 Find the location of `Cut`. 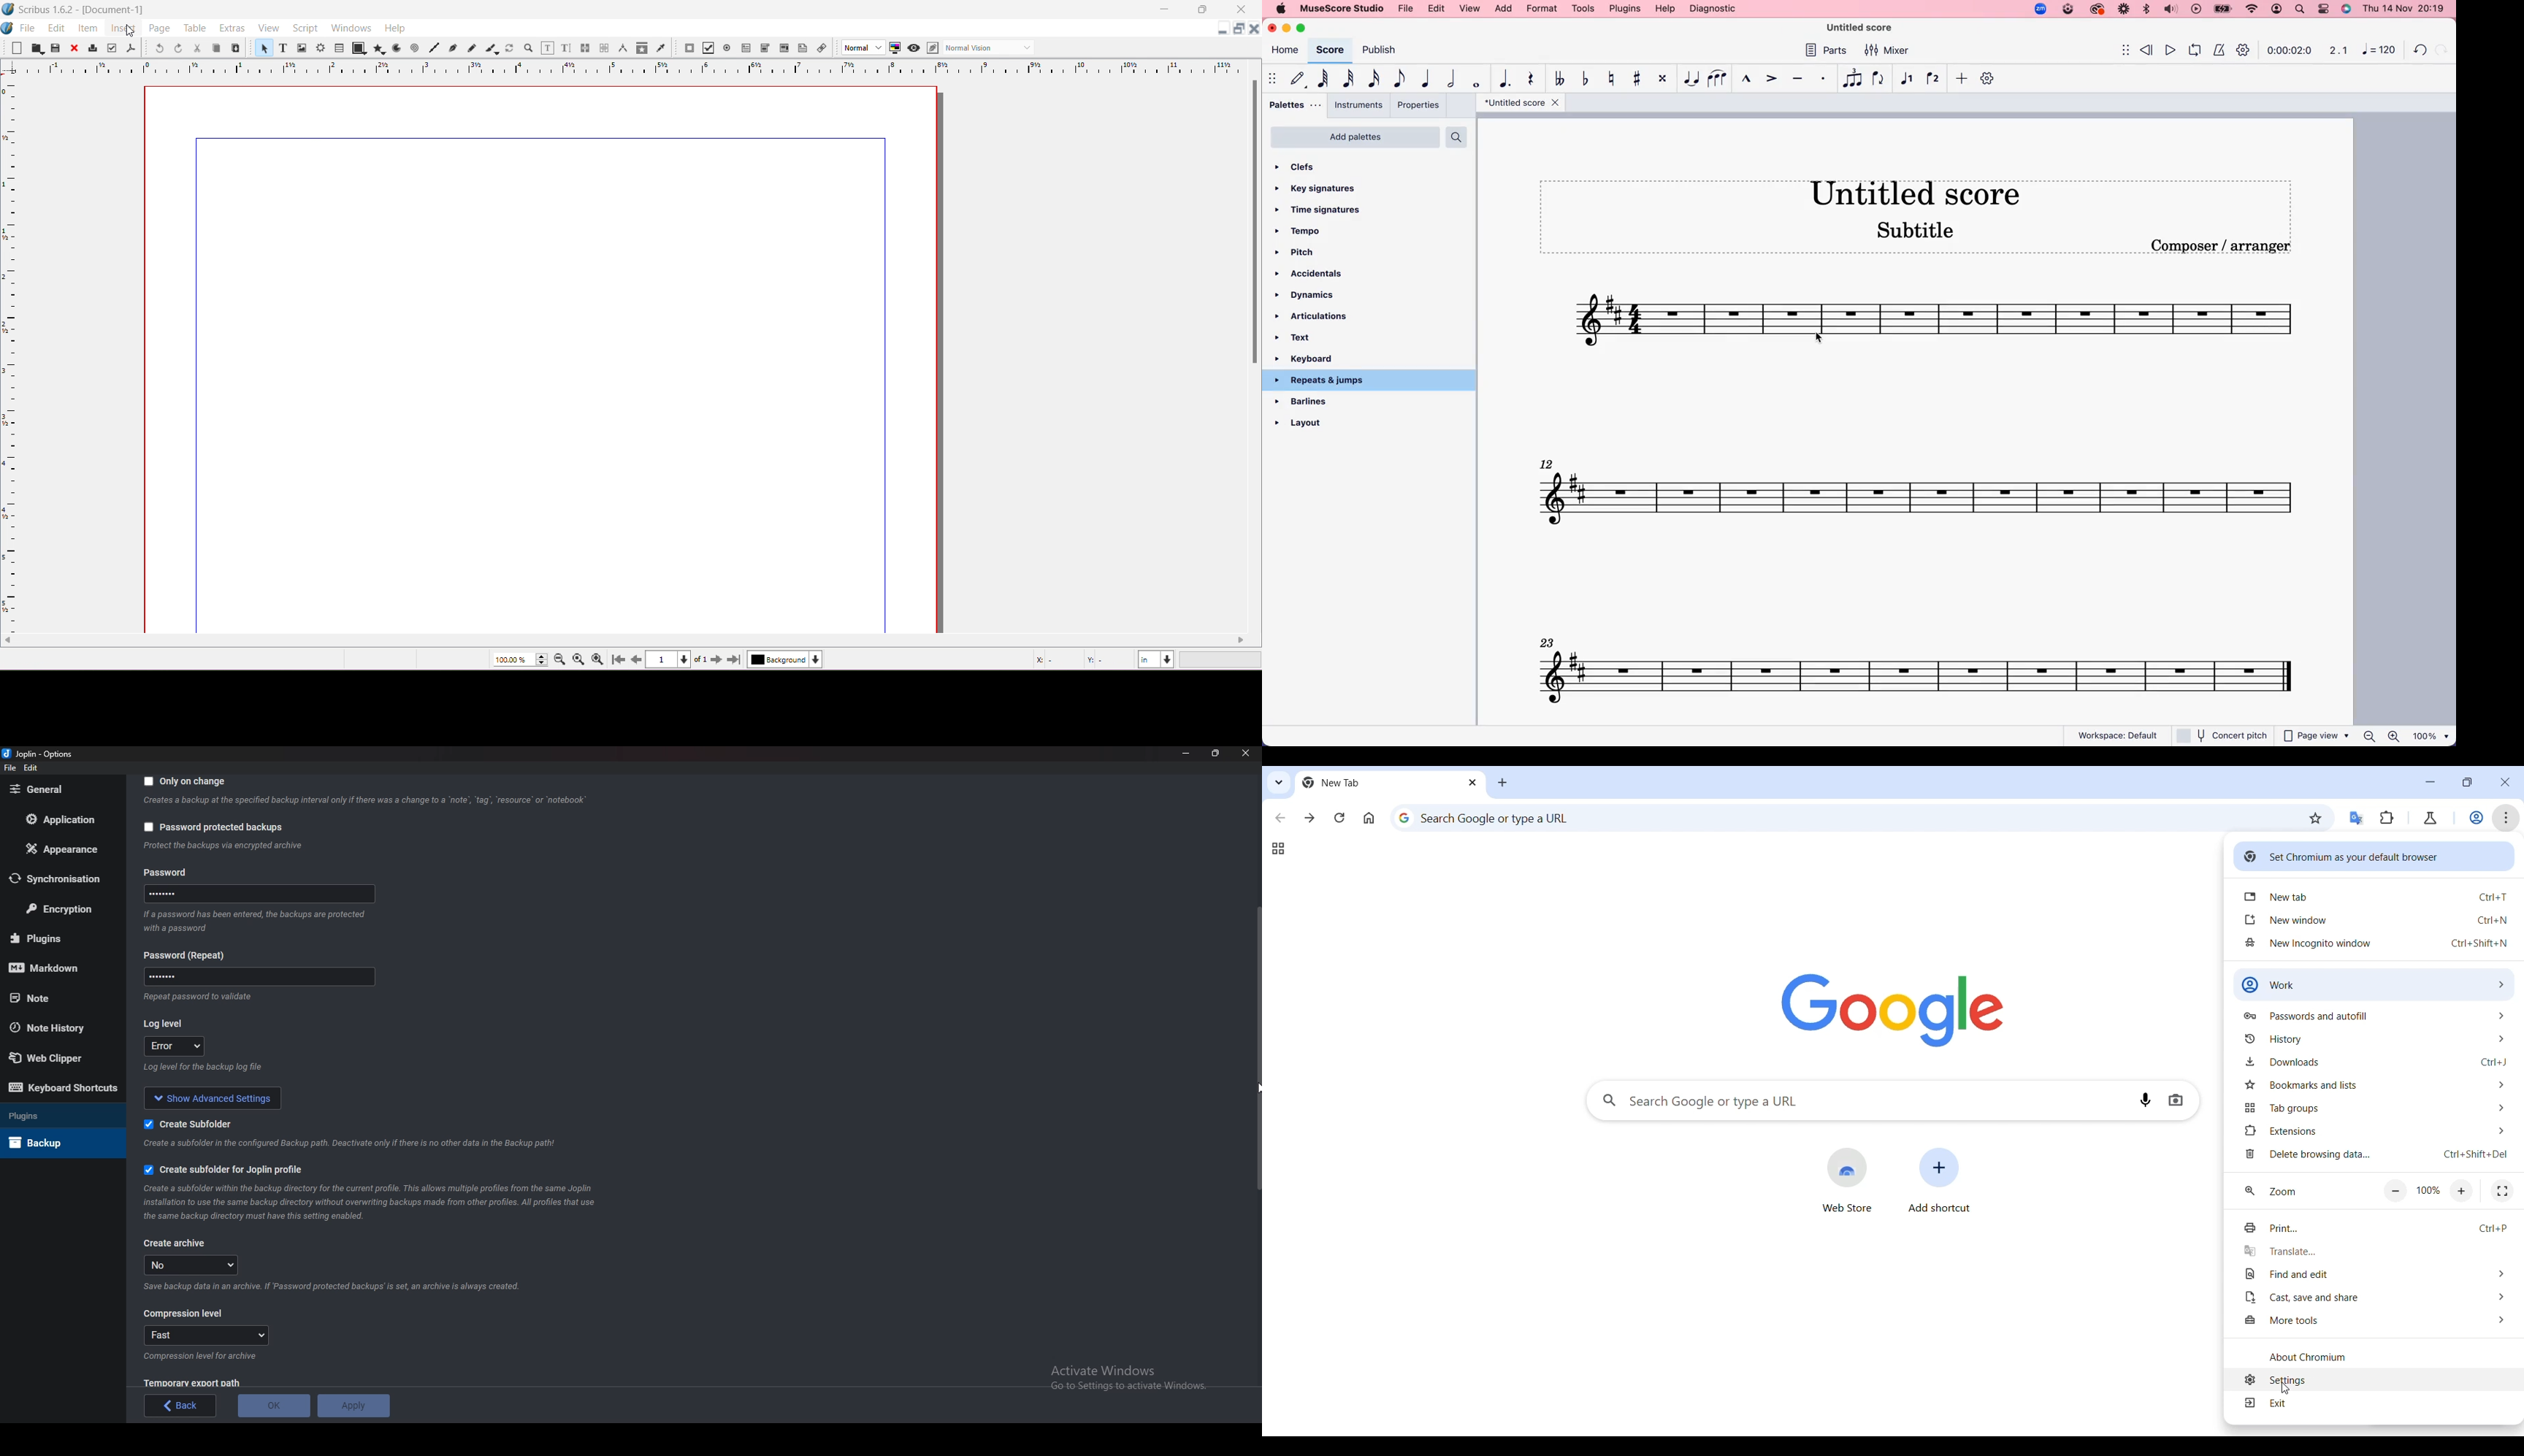

Cut is located at coordinates (197, 49).